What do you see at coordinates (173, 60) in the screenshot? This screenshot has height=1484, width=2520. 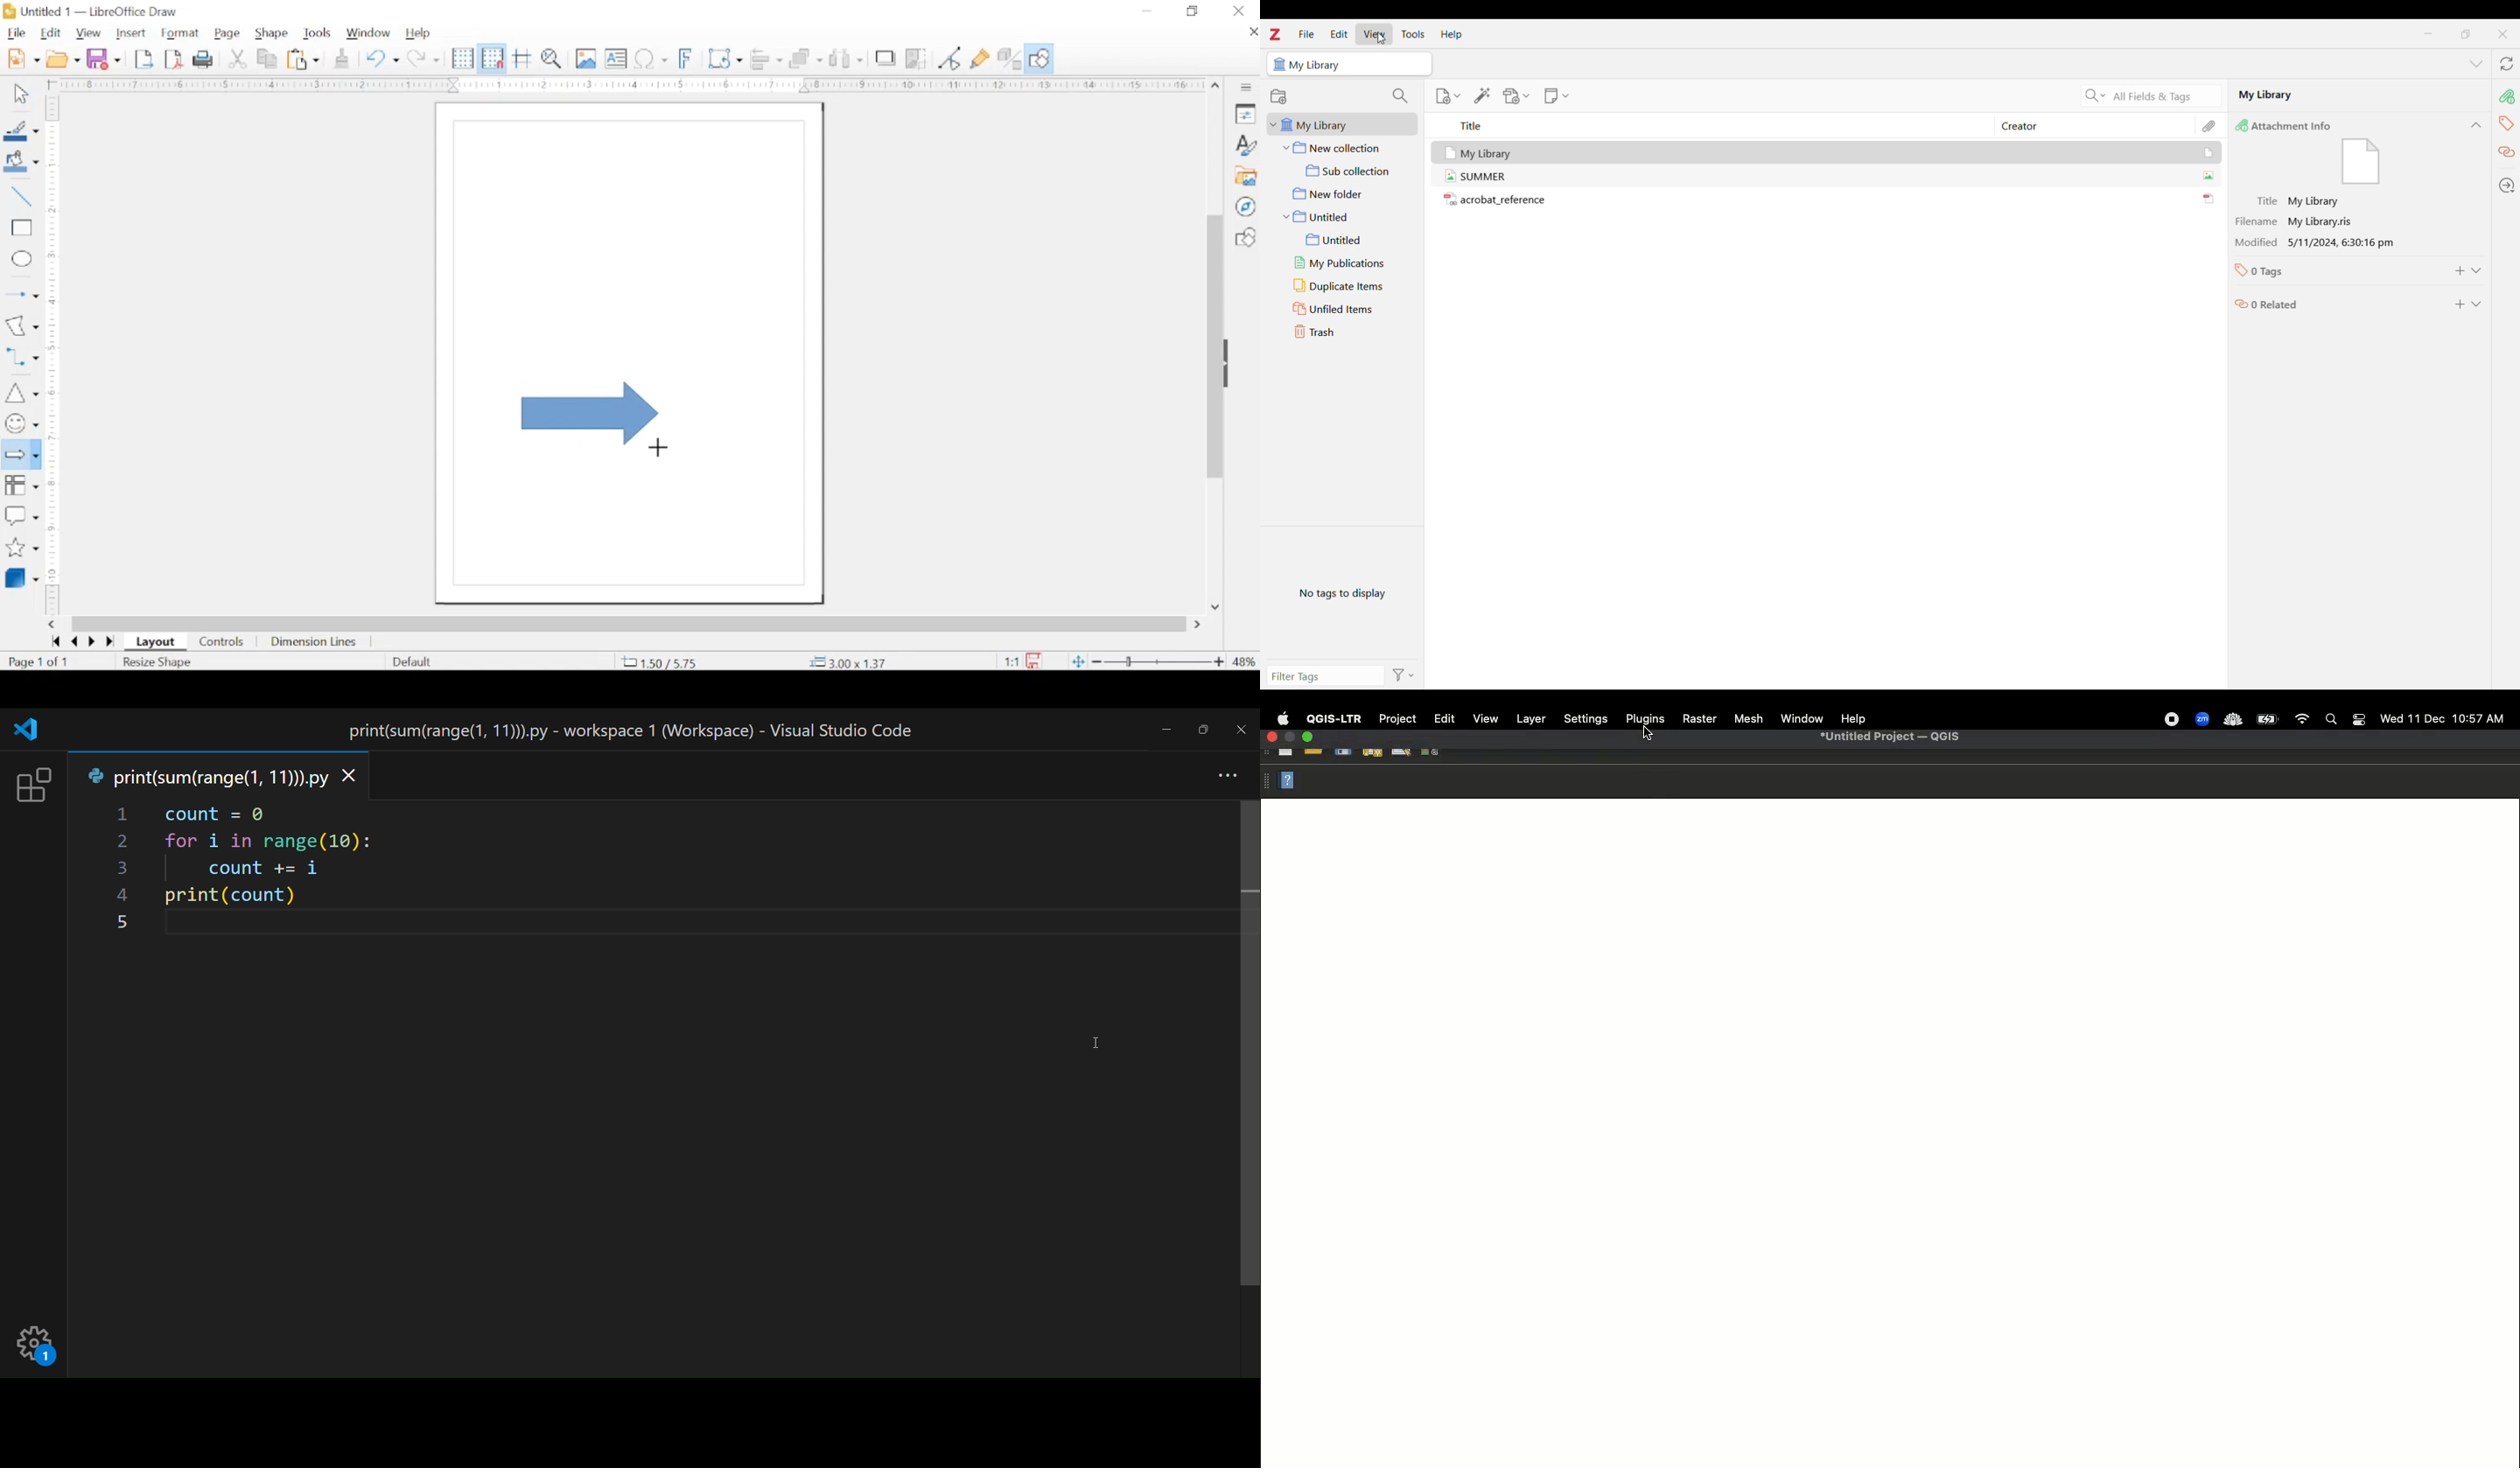 I see `export directly as pdf` at bounding box center [173, 60].